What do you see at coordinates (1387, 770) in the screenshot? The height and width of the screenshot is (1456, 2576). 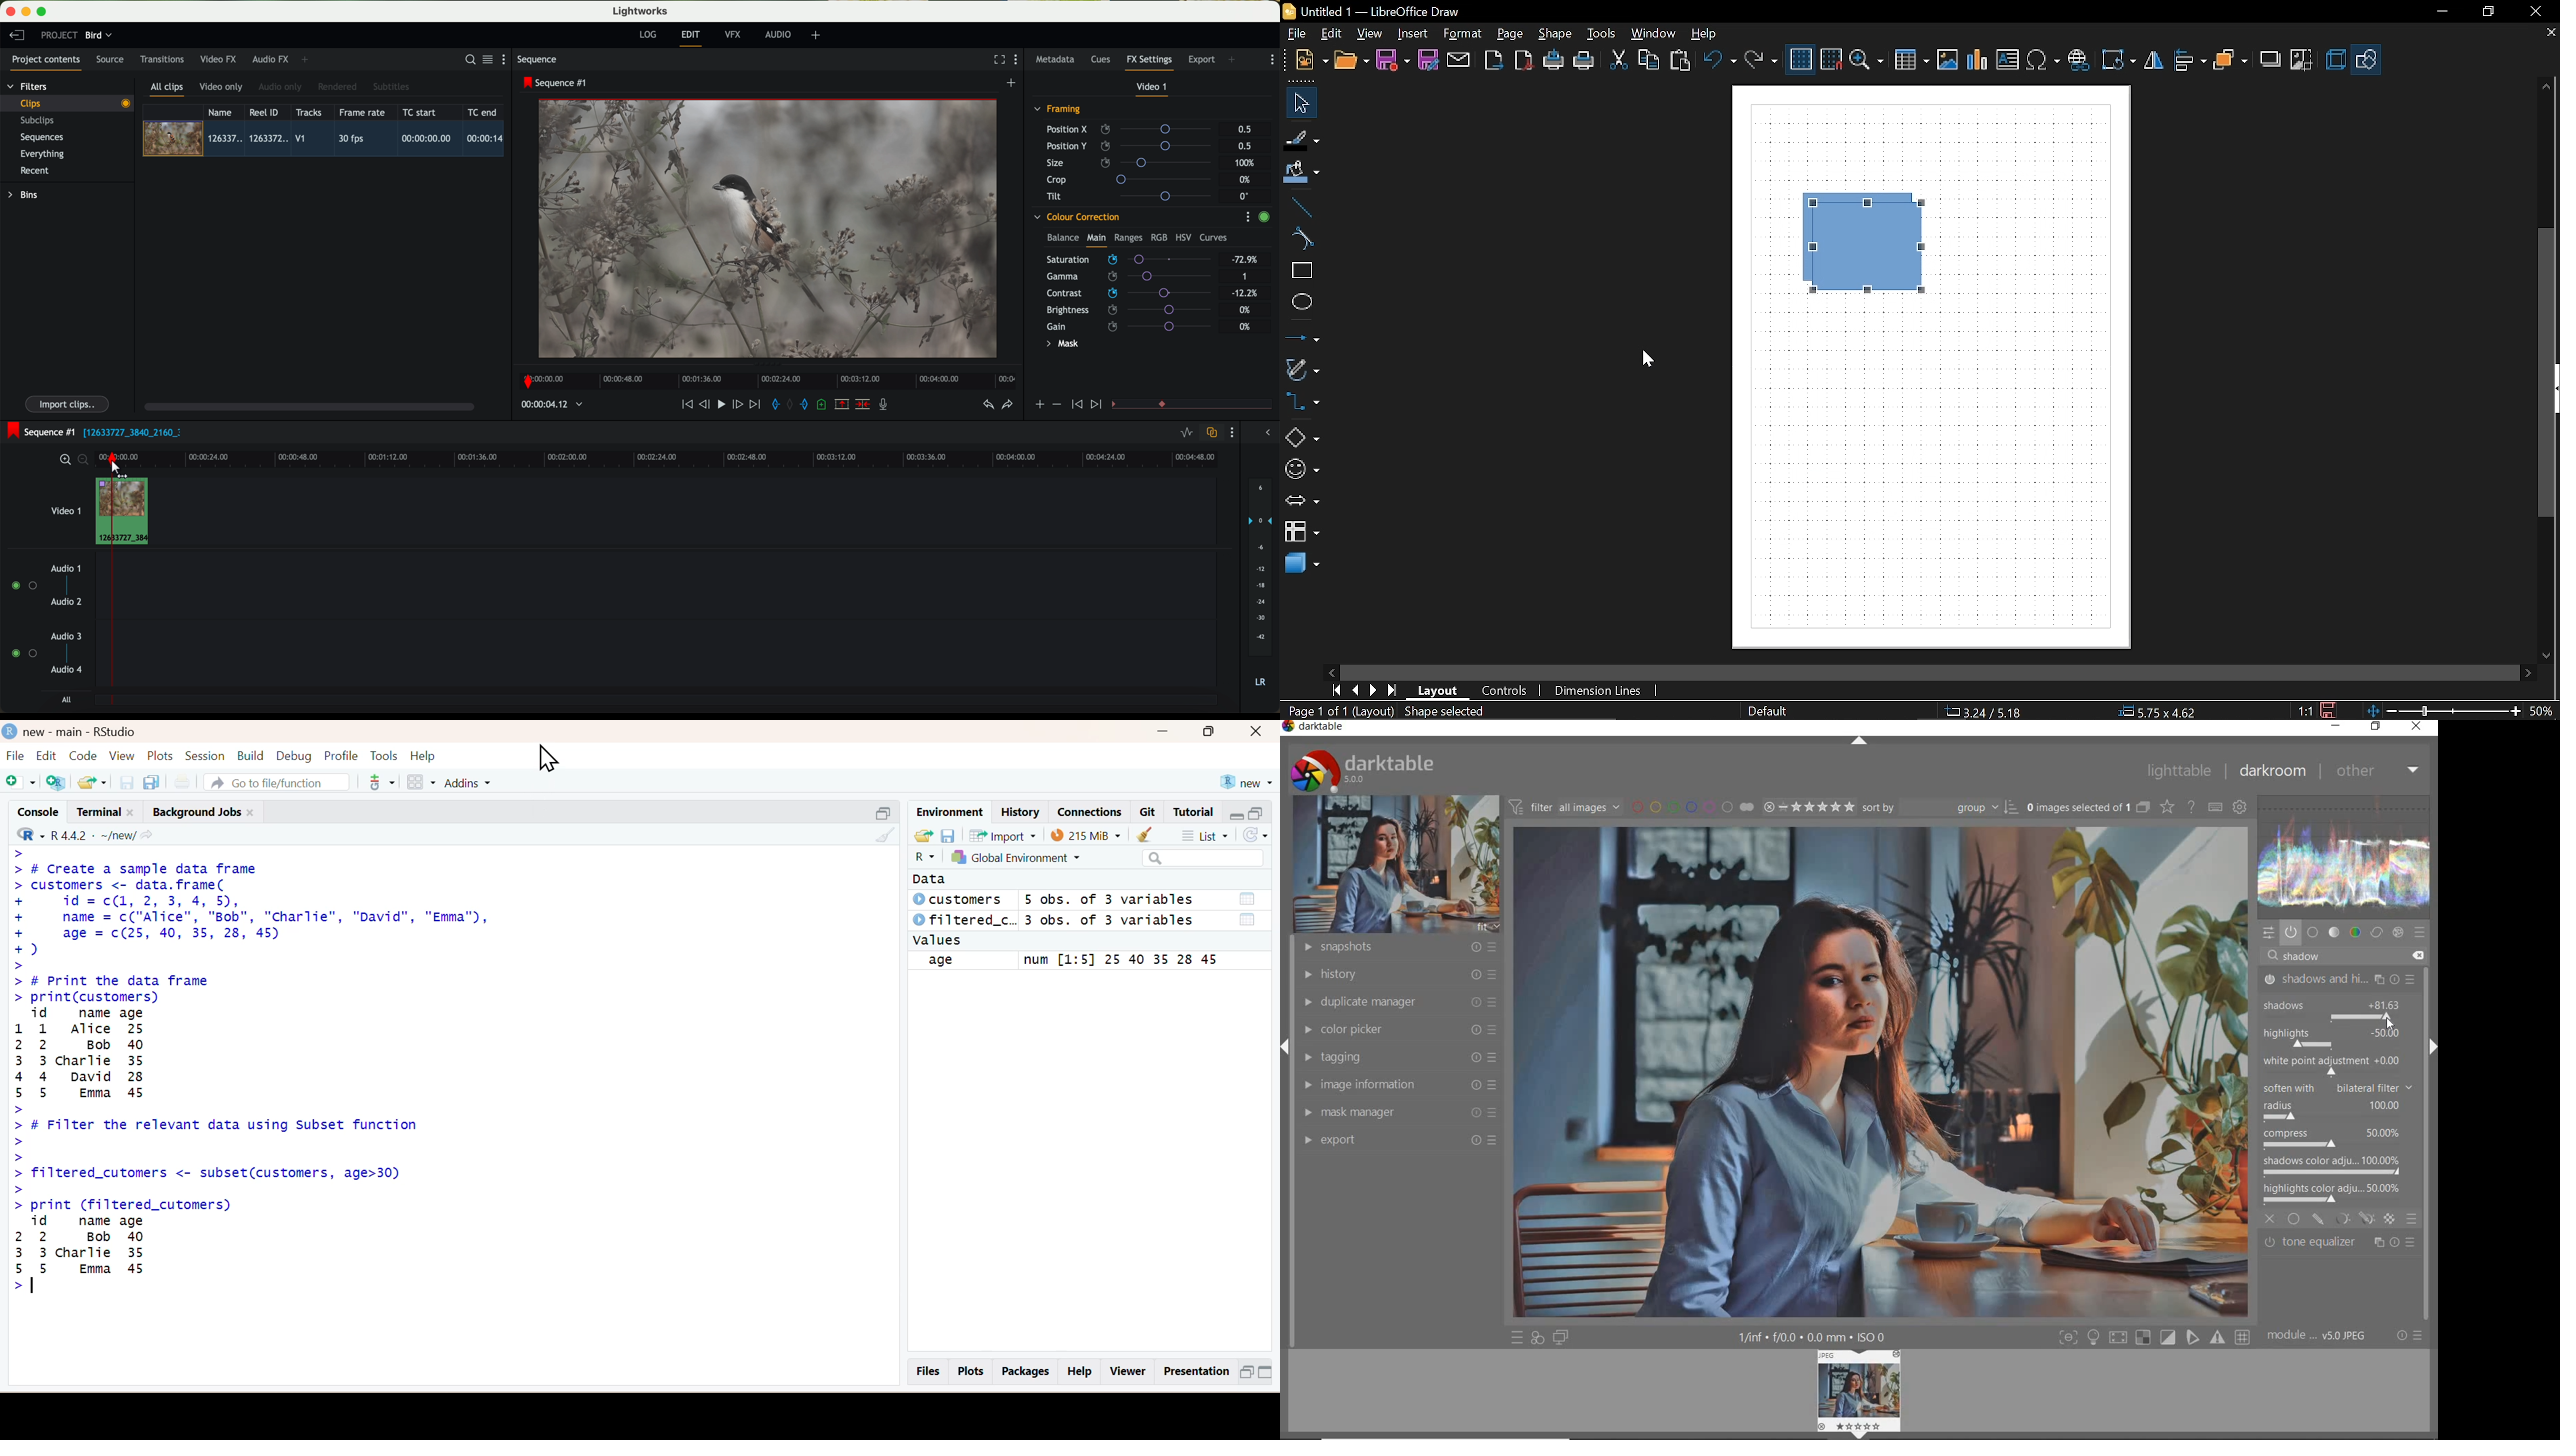 I see `darktable` at bounding box center [1387, 770].